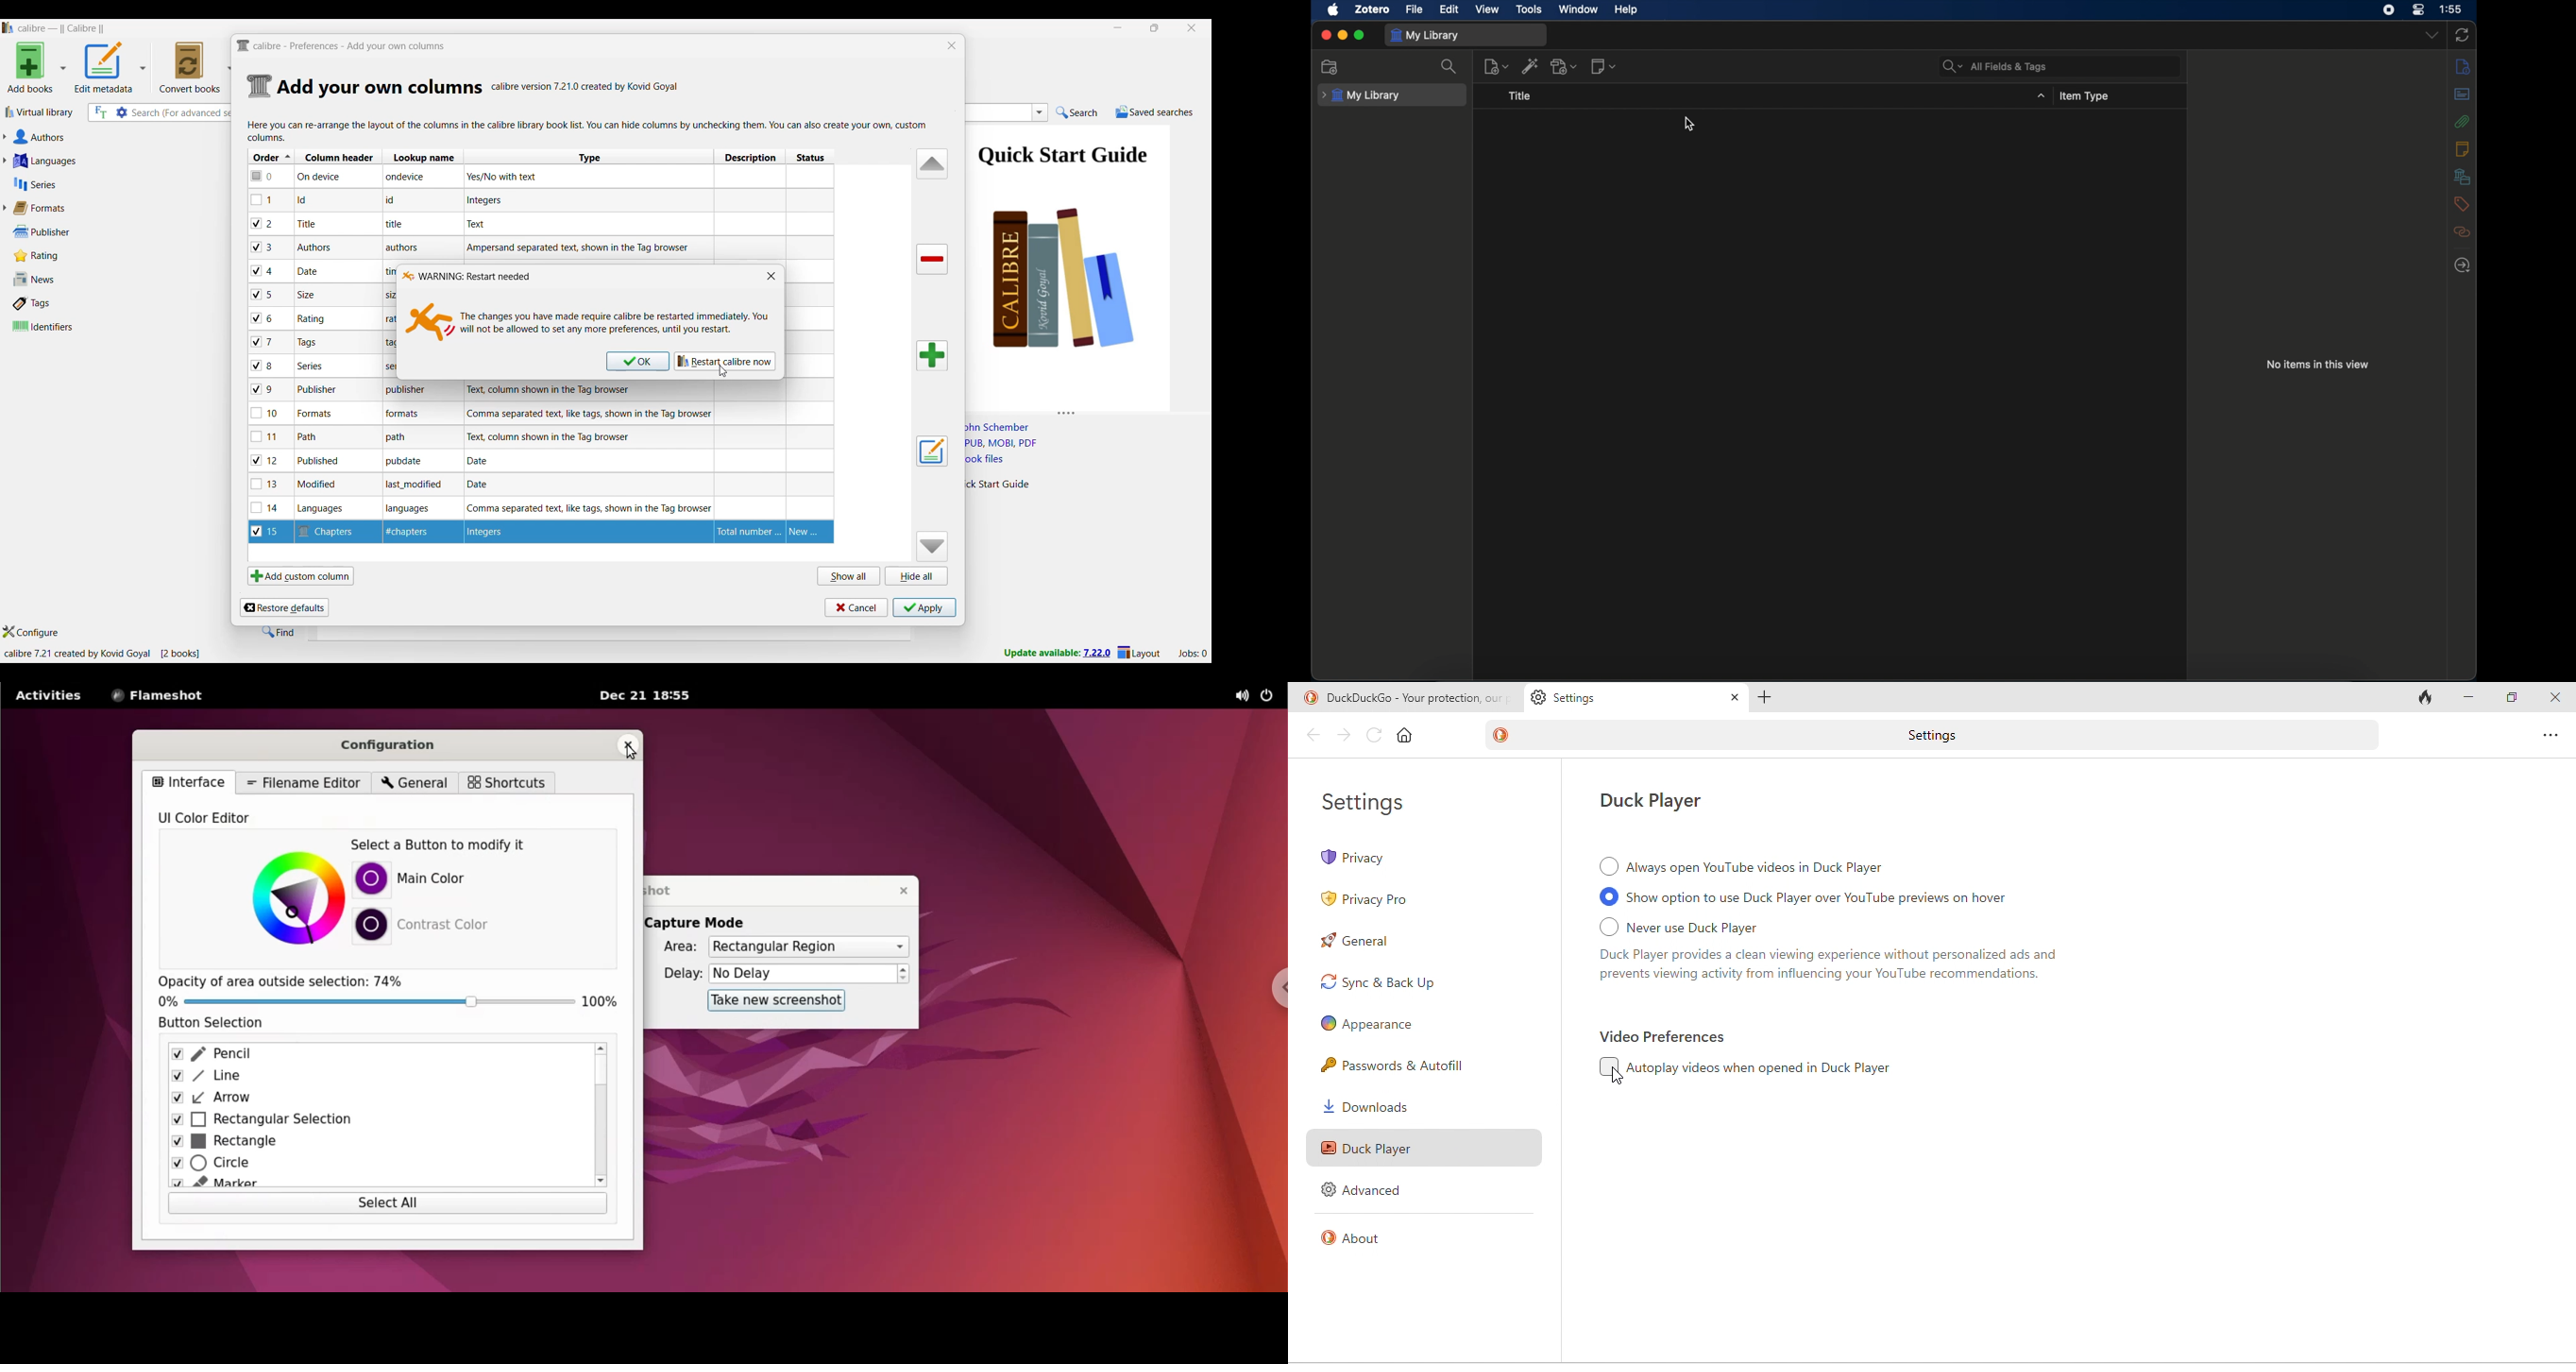  Describe the element at coordinates (1530, 9) in the screenshot. I see `tools` at that location.